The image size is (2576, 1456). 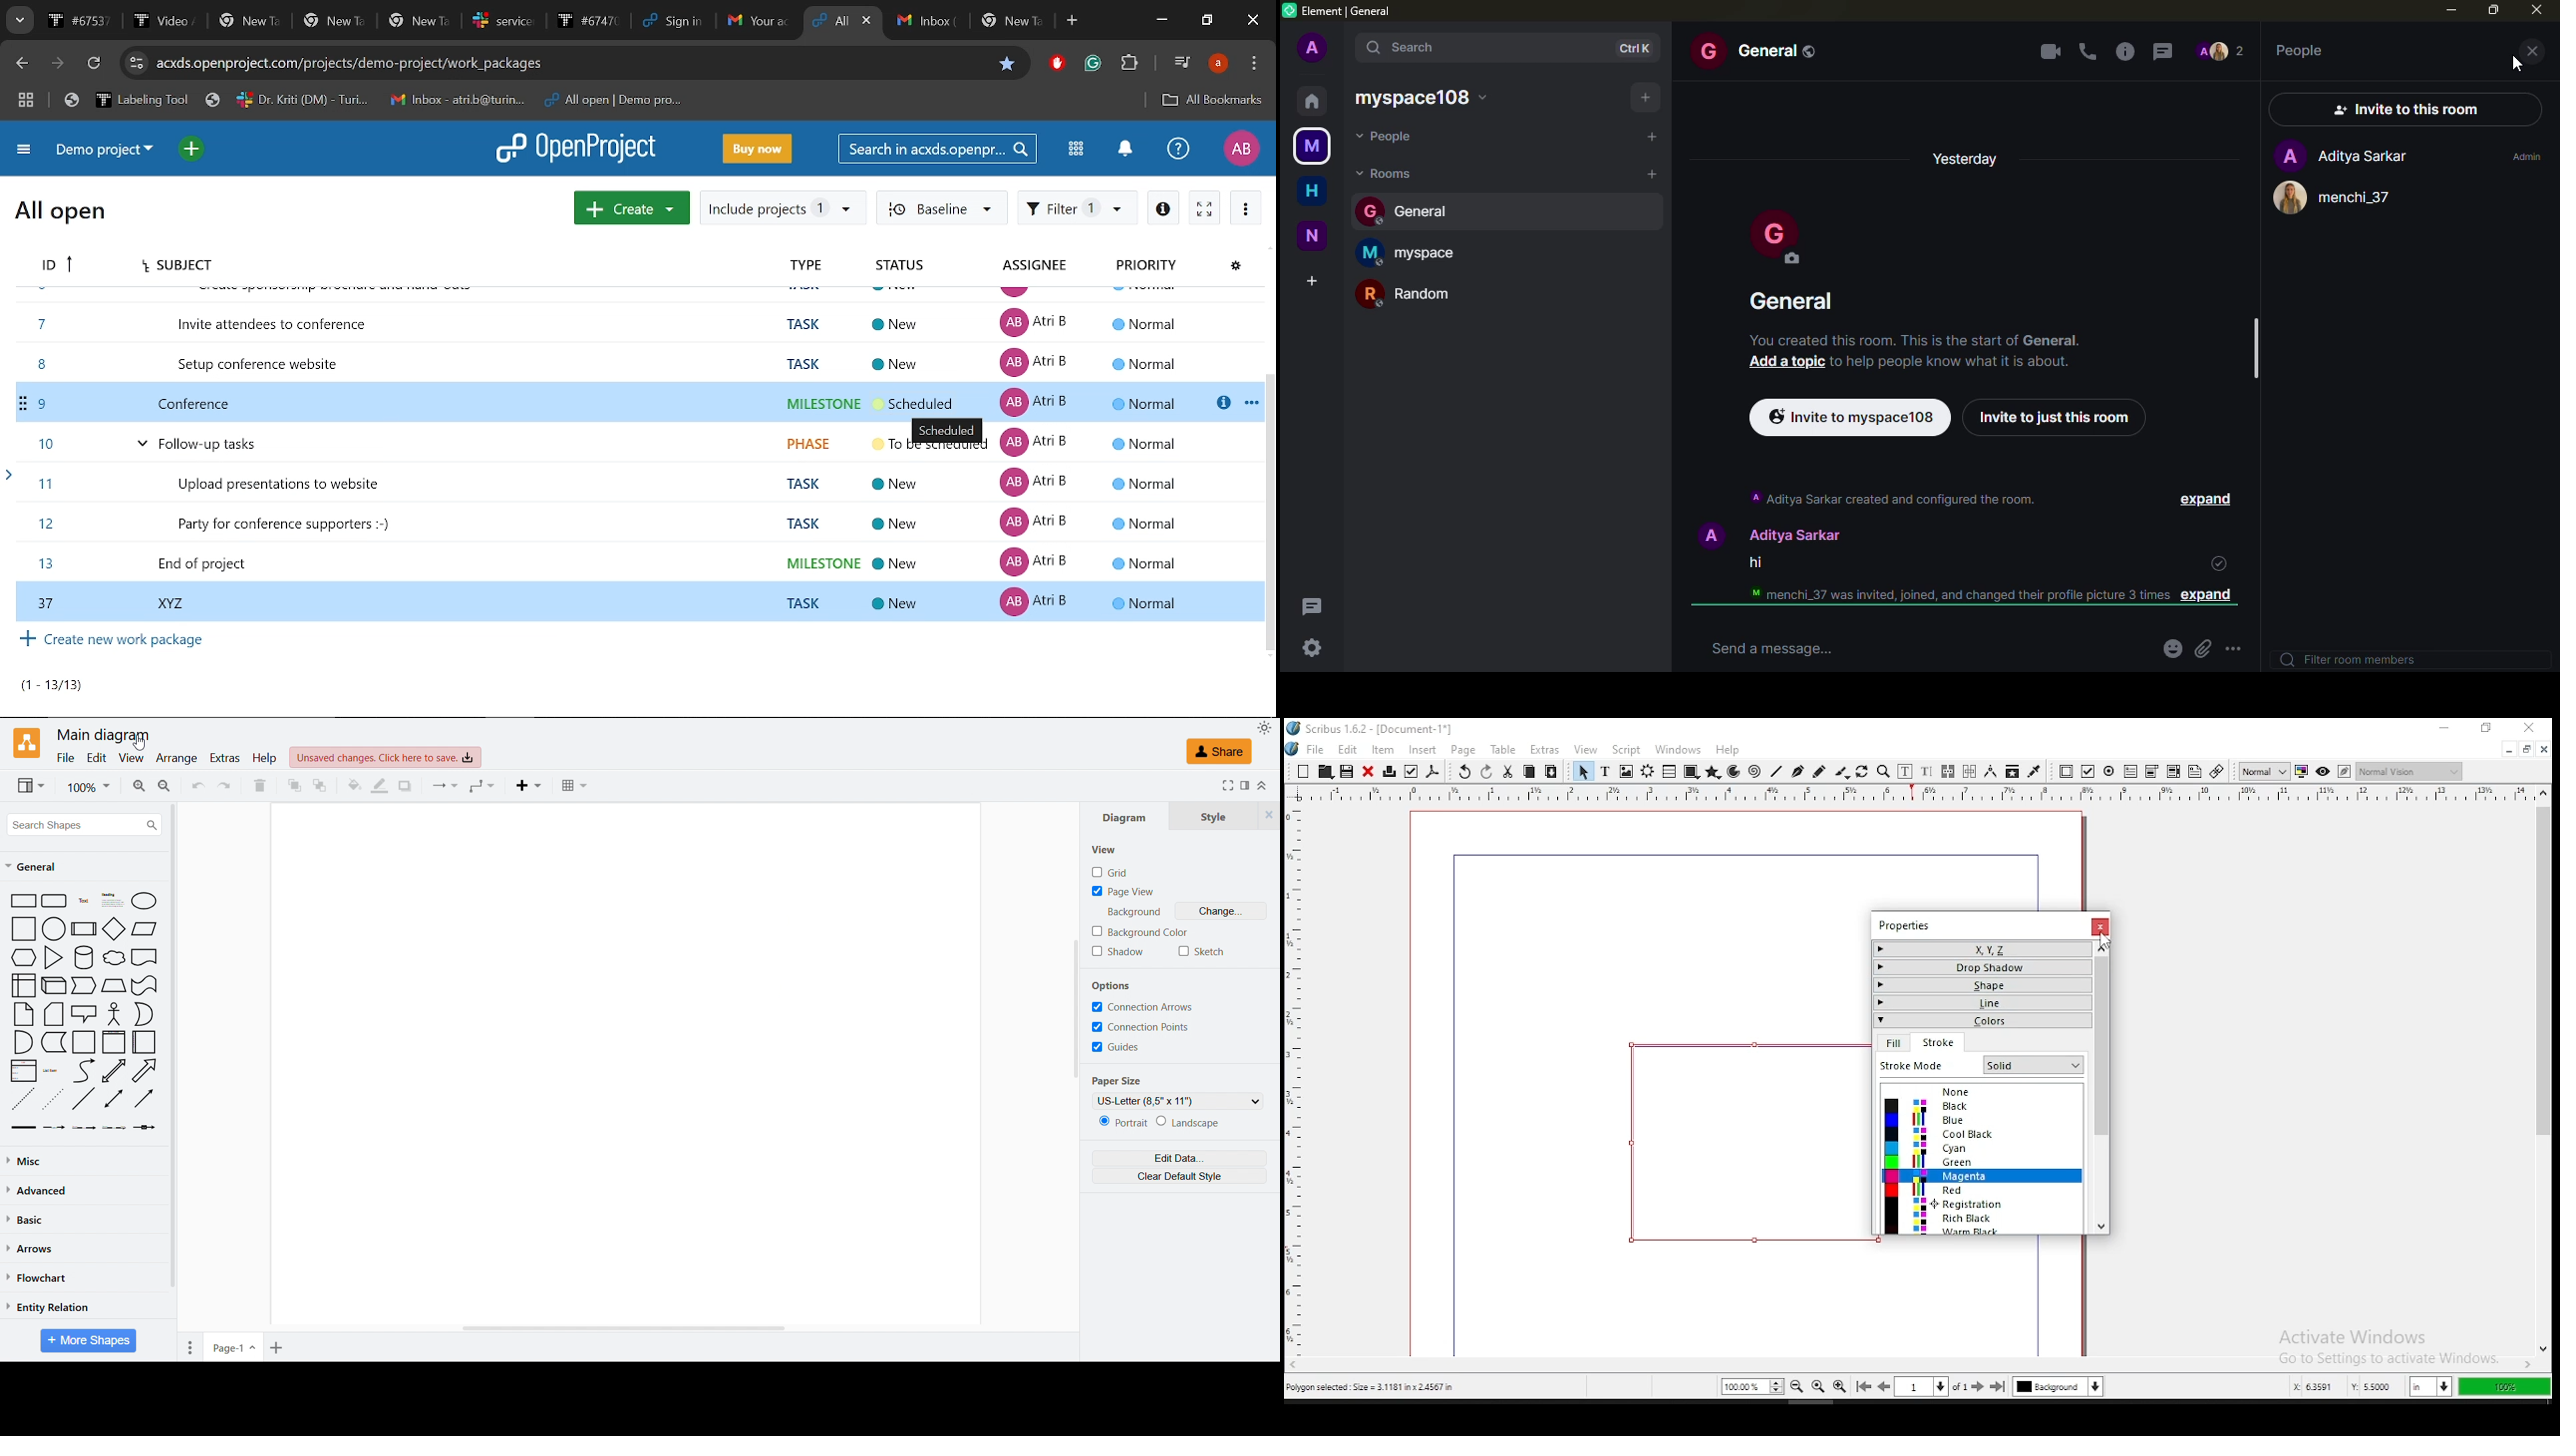 I want to click on item, so click(x=1383, y=749).